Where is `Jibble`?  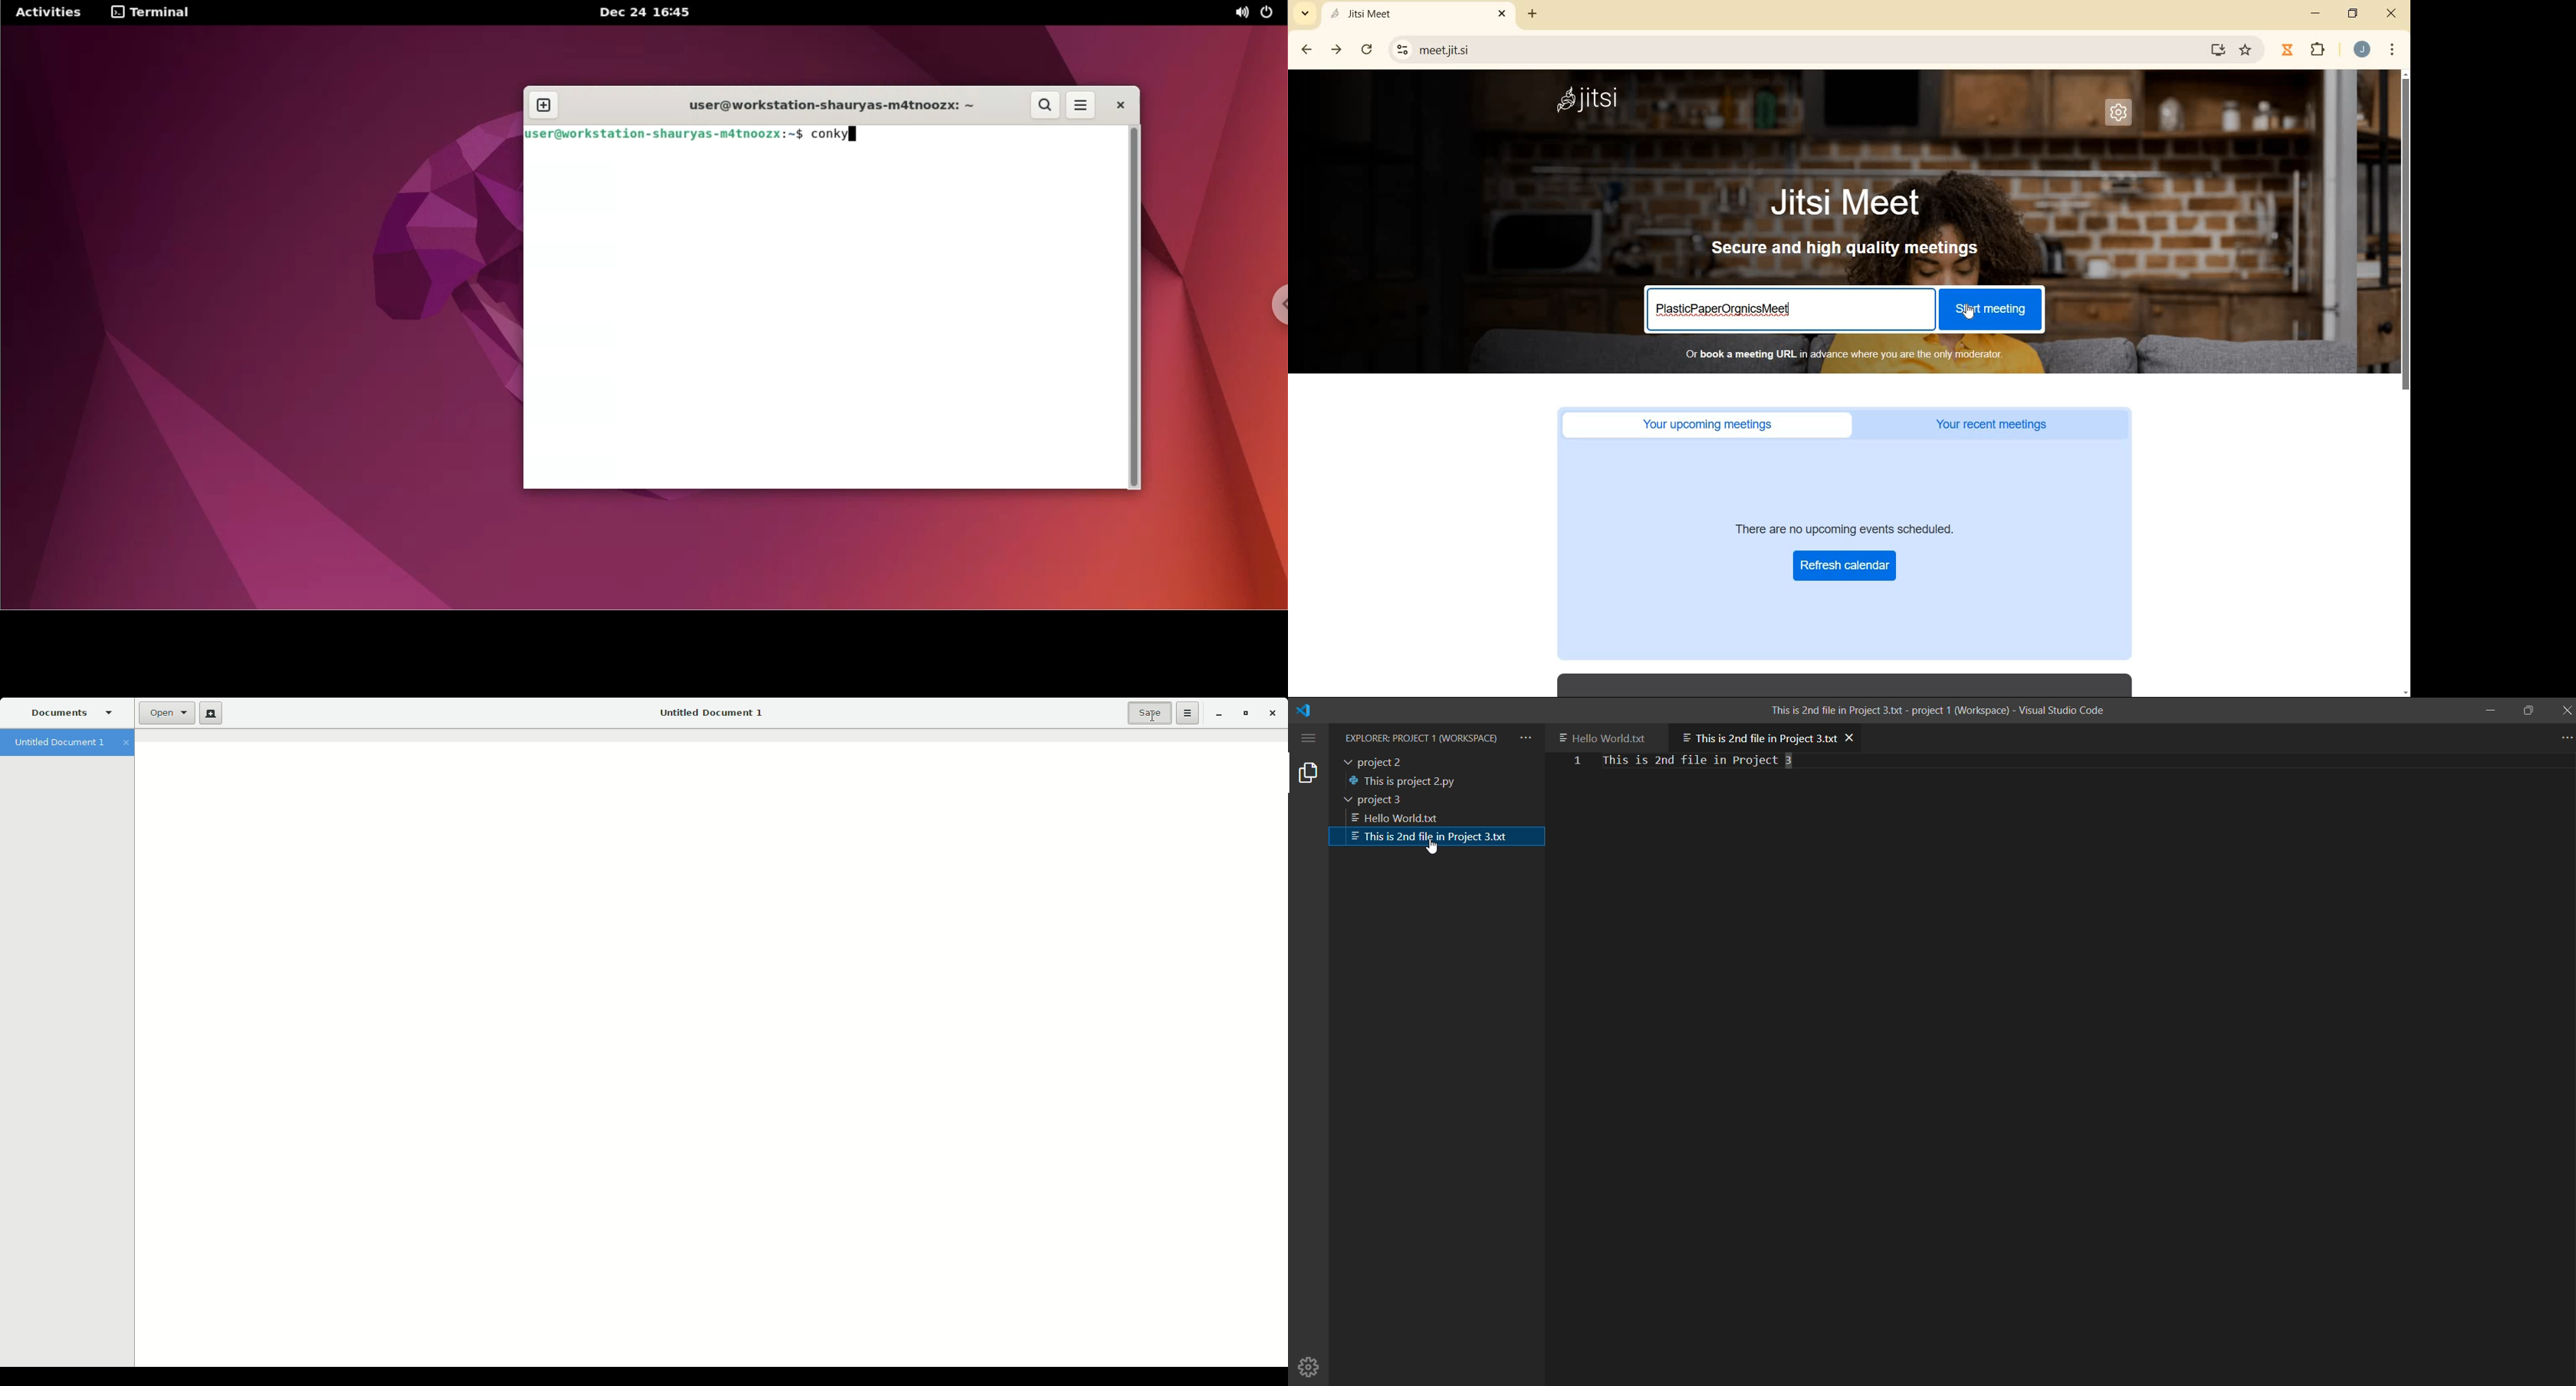
Jibble is located at coordinates (2288, 51).